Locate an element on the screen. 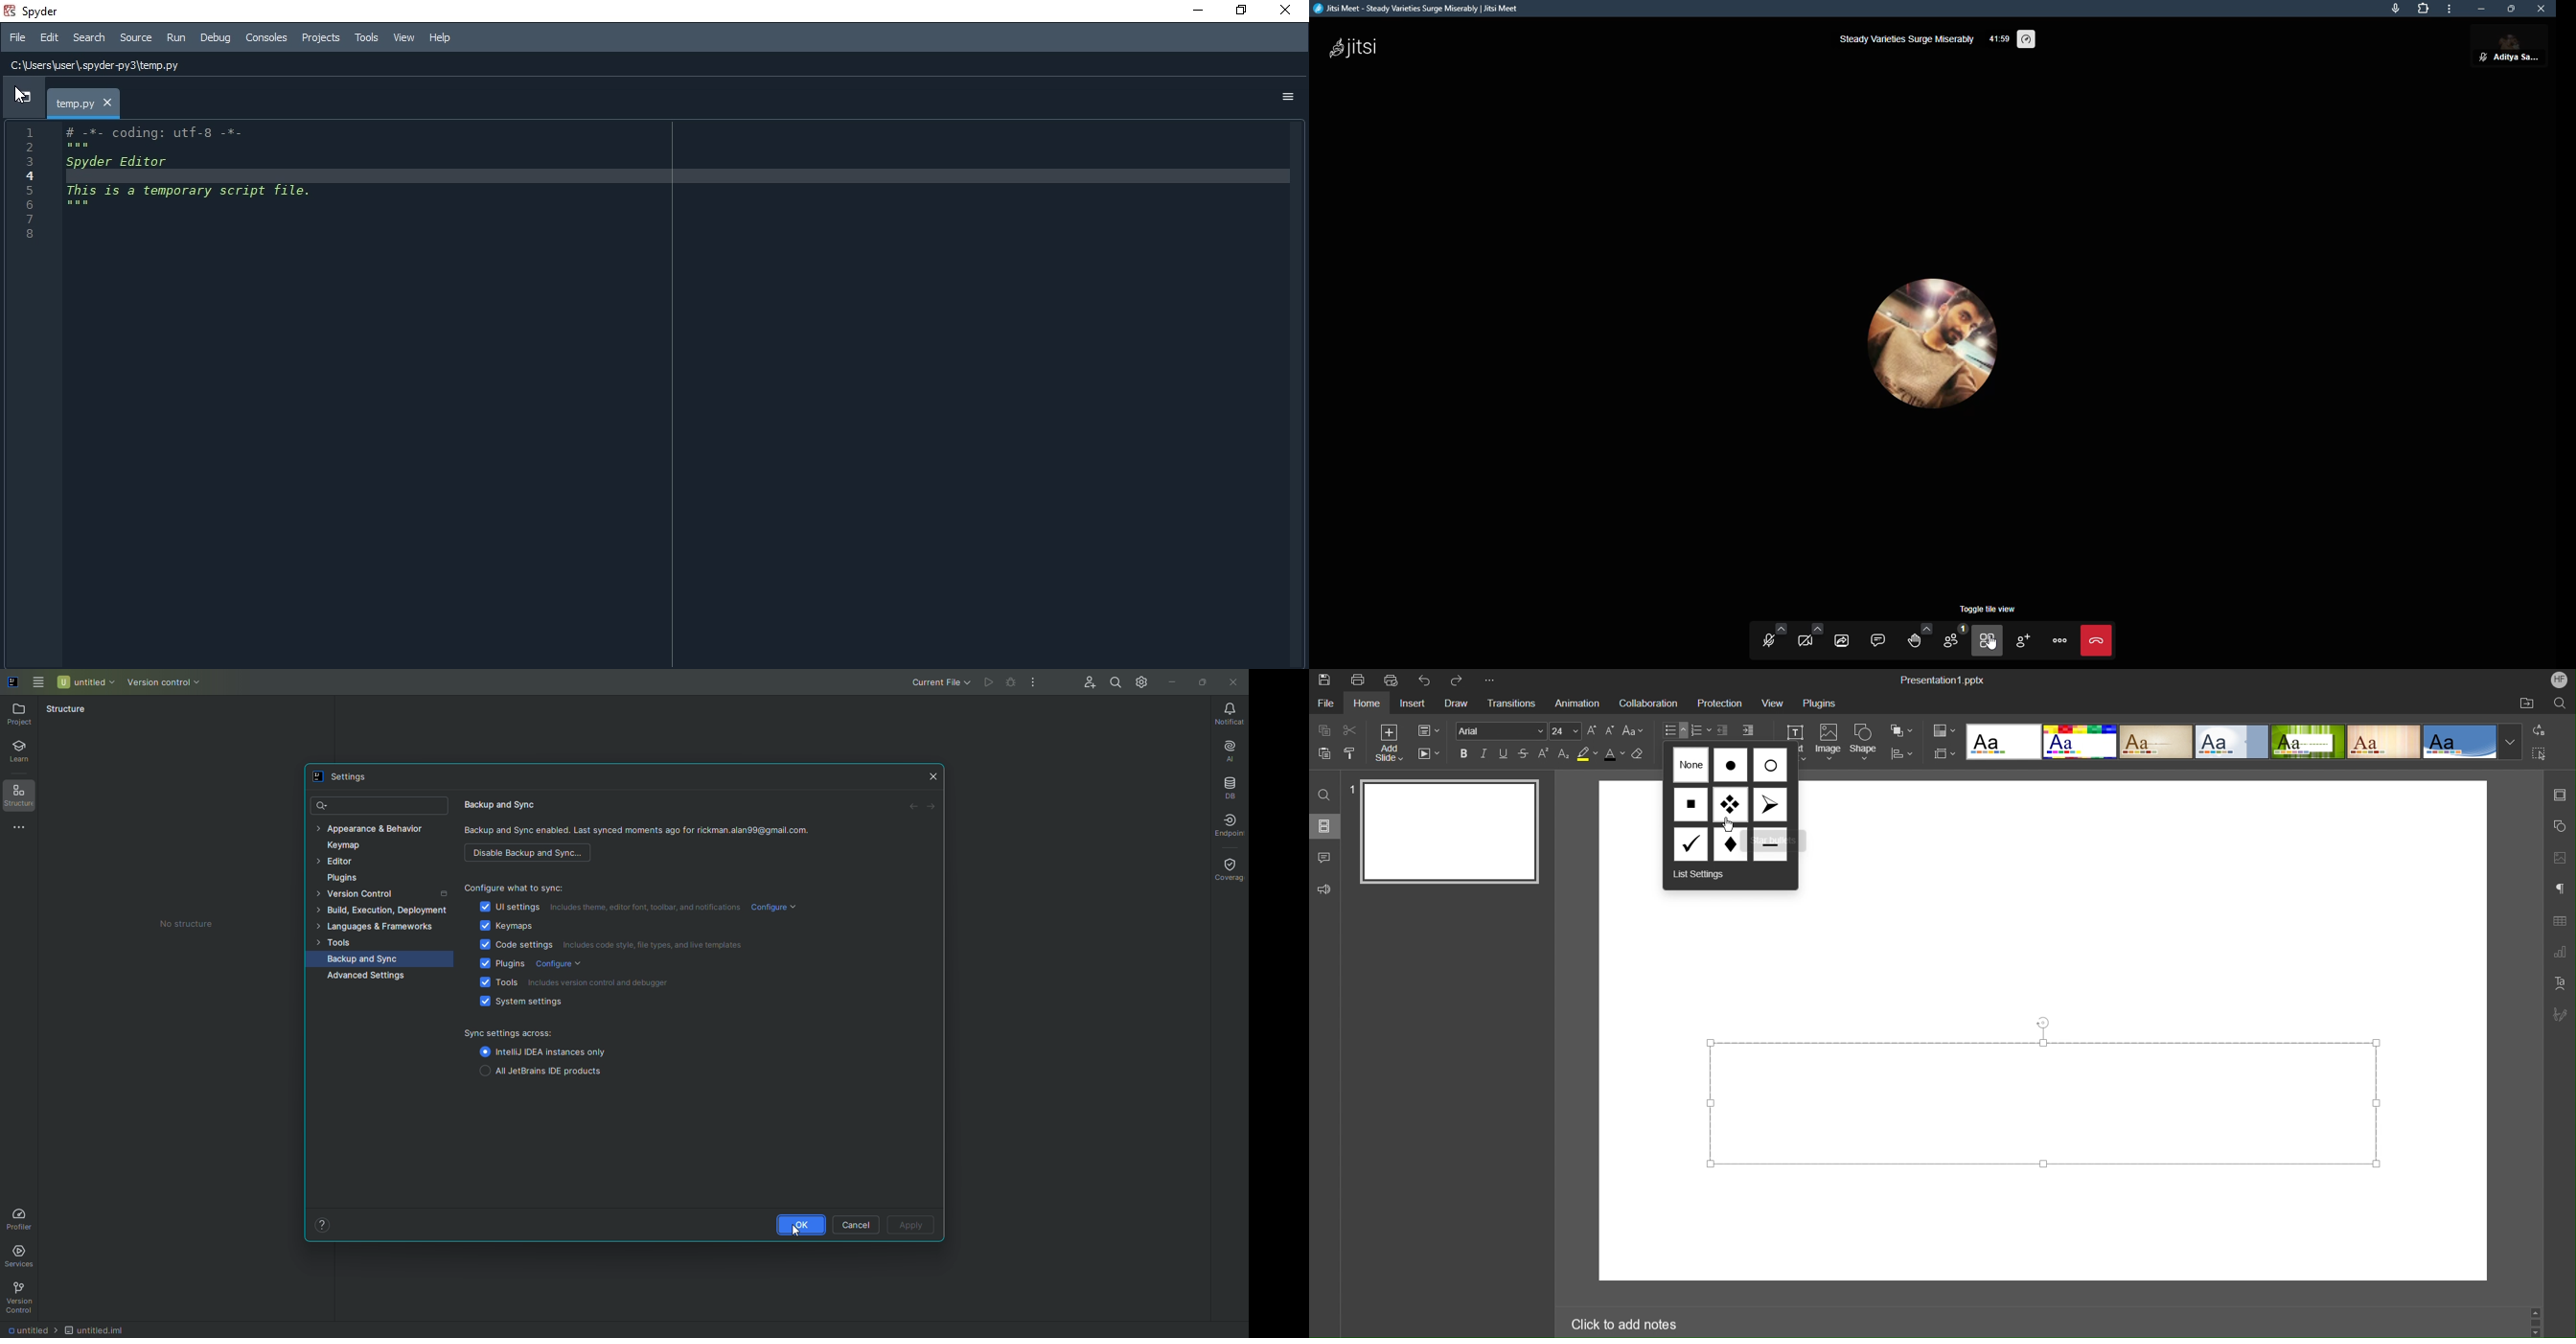 The width and height of the screenshot is (2576, 1344). Run is located at coordinates (176, 39).